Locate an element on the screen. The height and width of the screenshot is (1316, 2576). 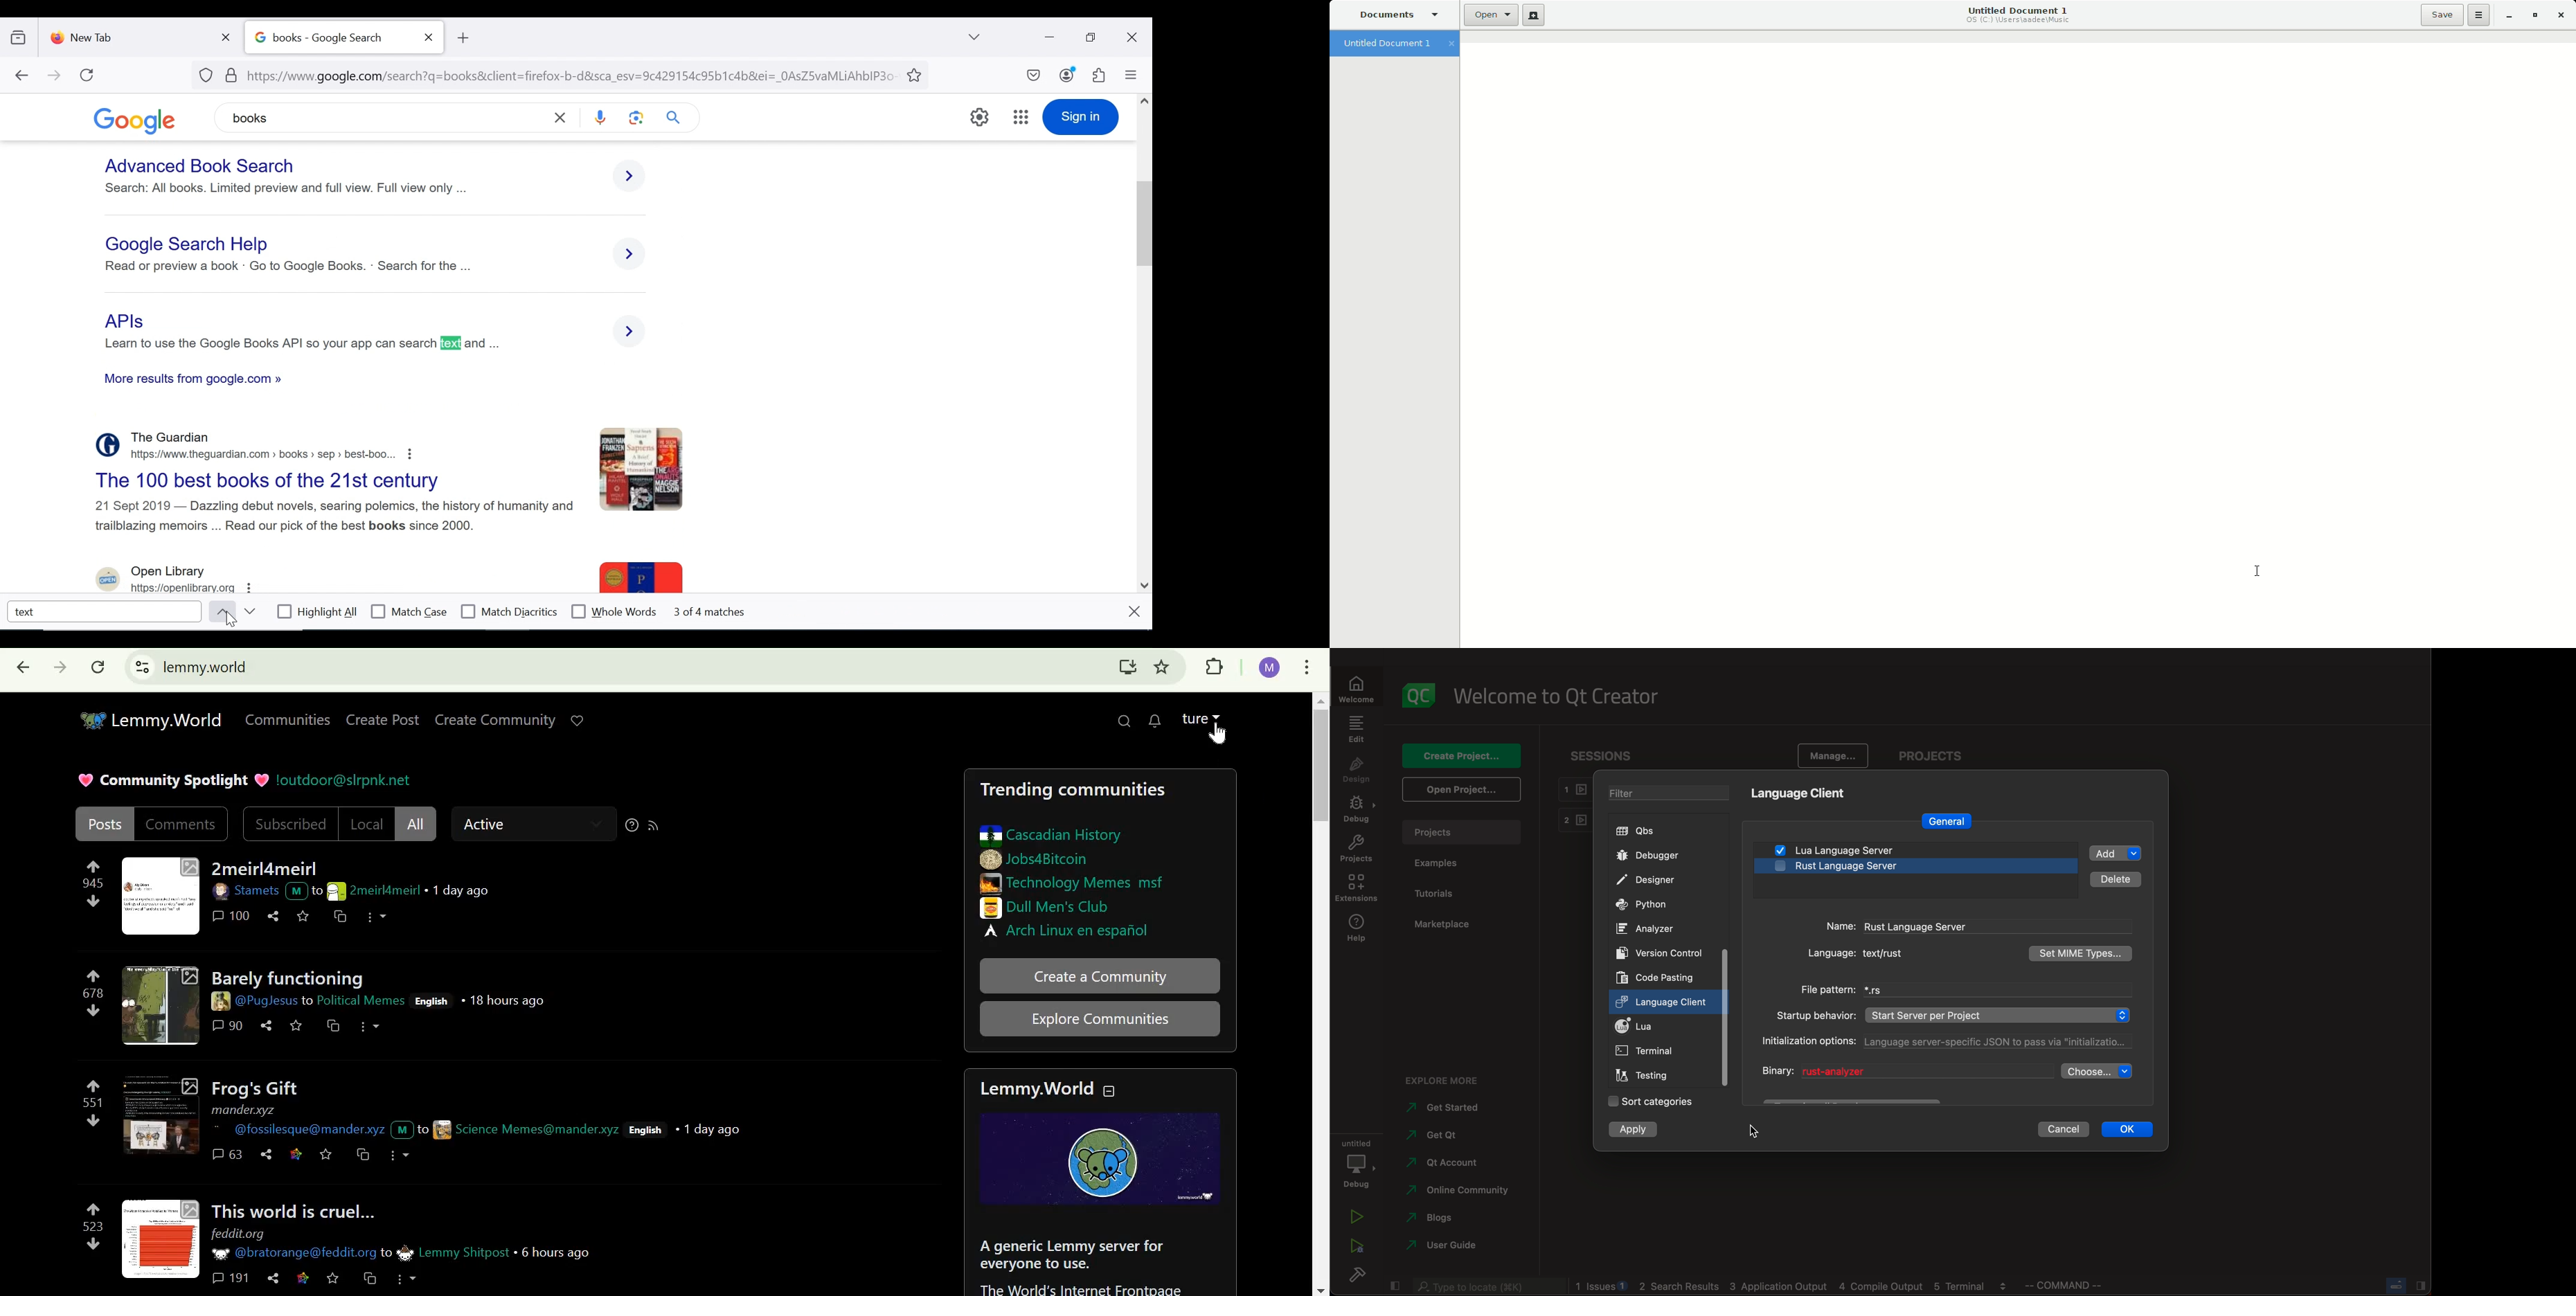
testing is located at coordinates (1643, 1075).